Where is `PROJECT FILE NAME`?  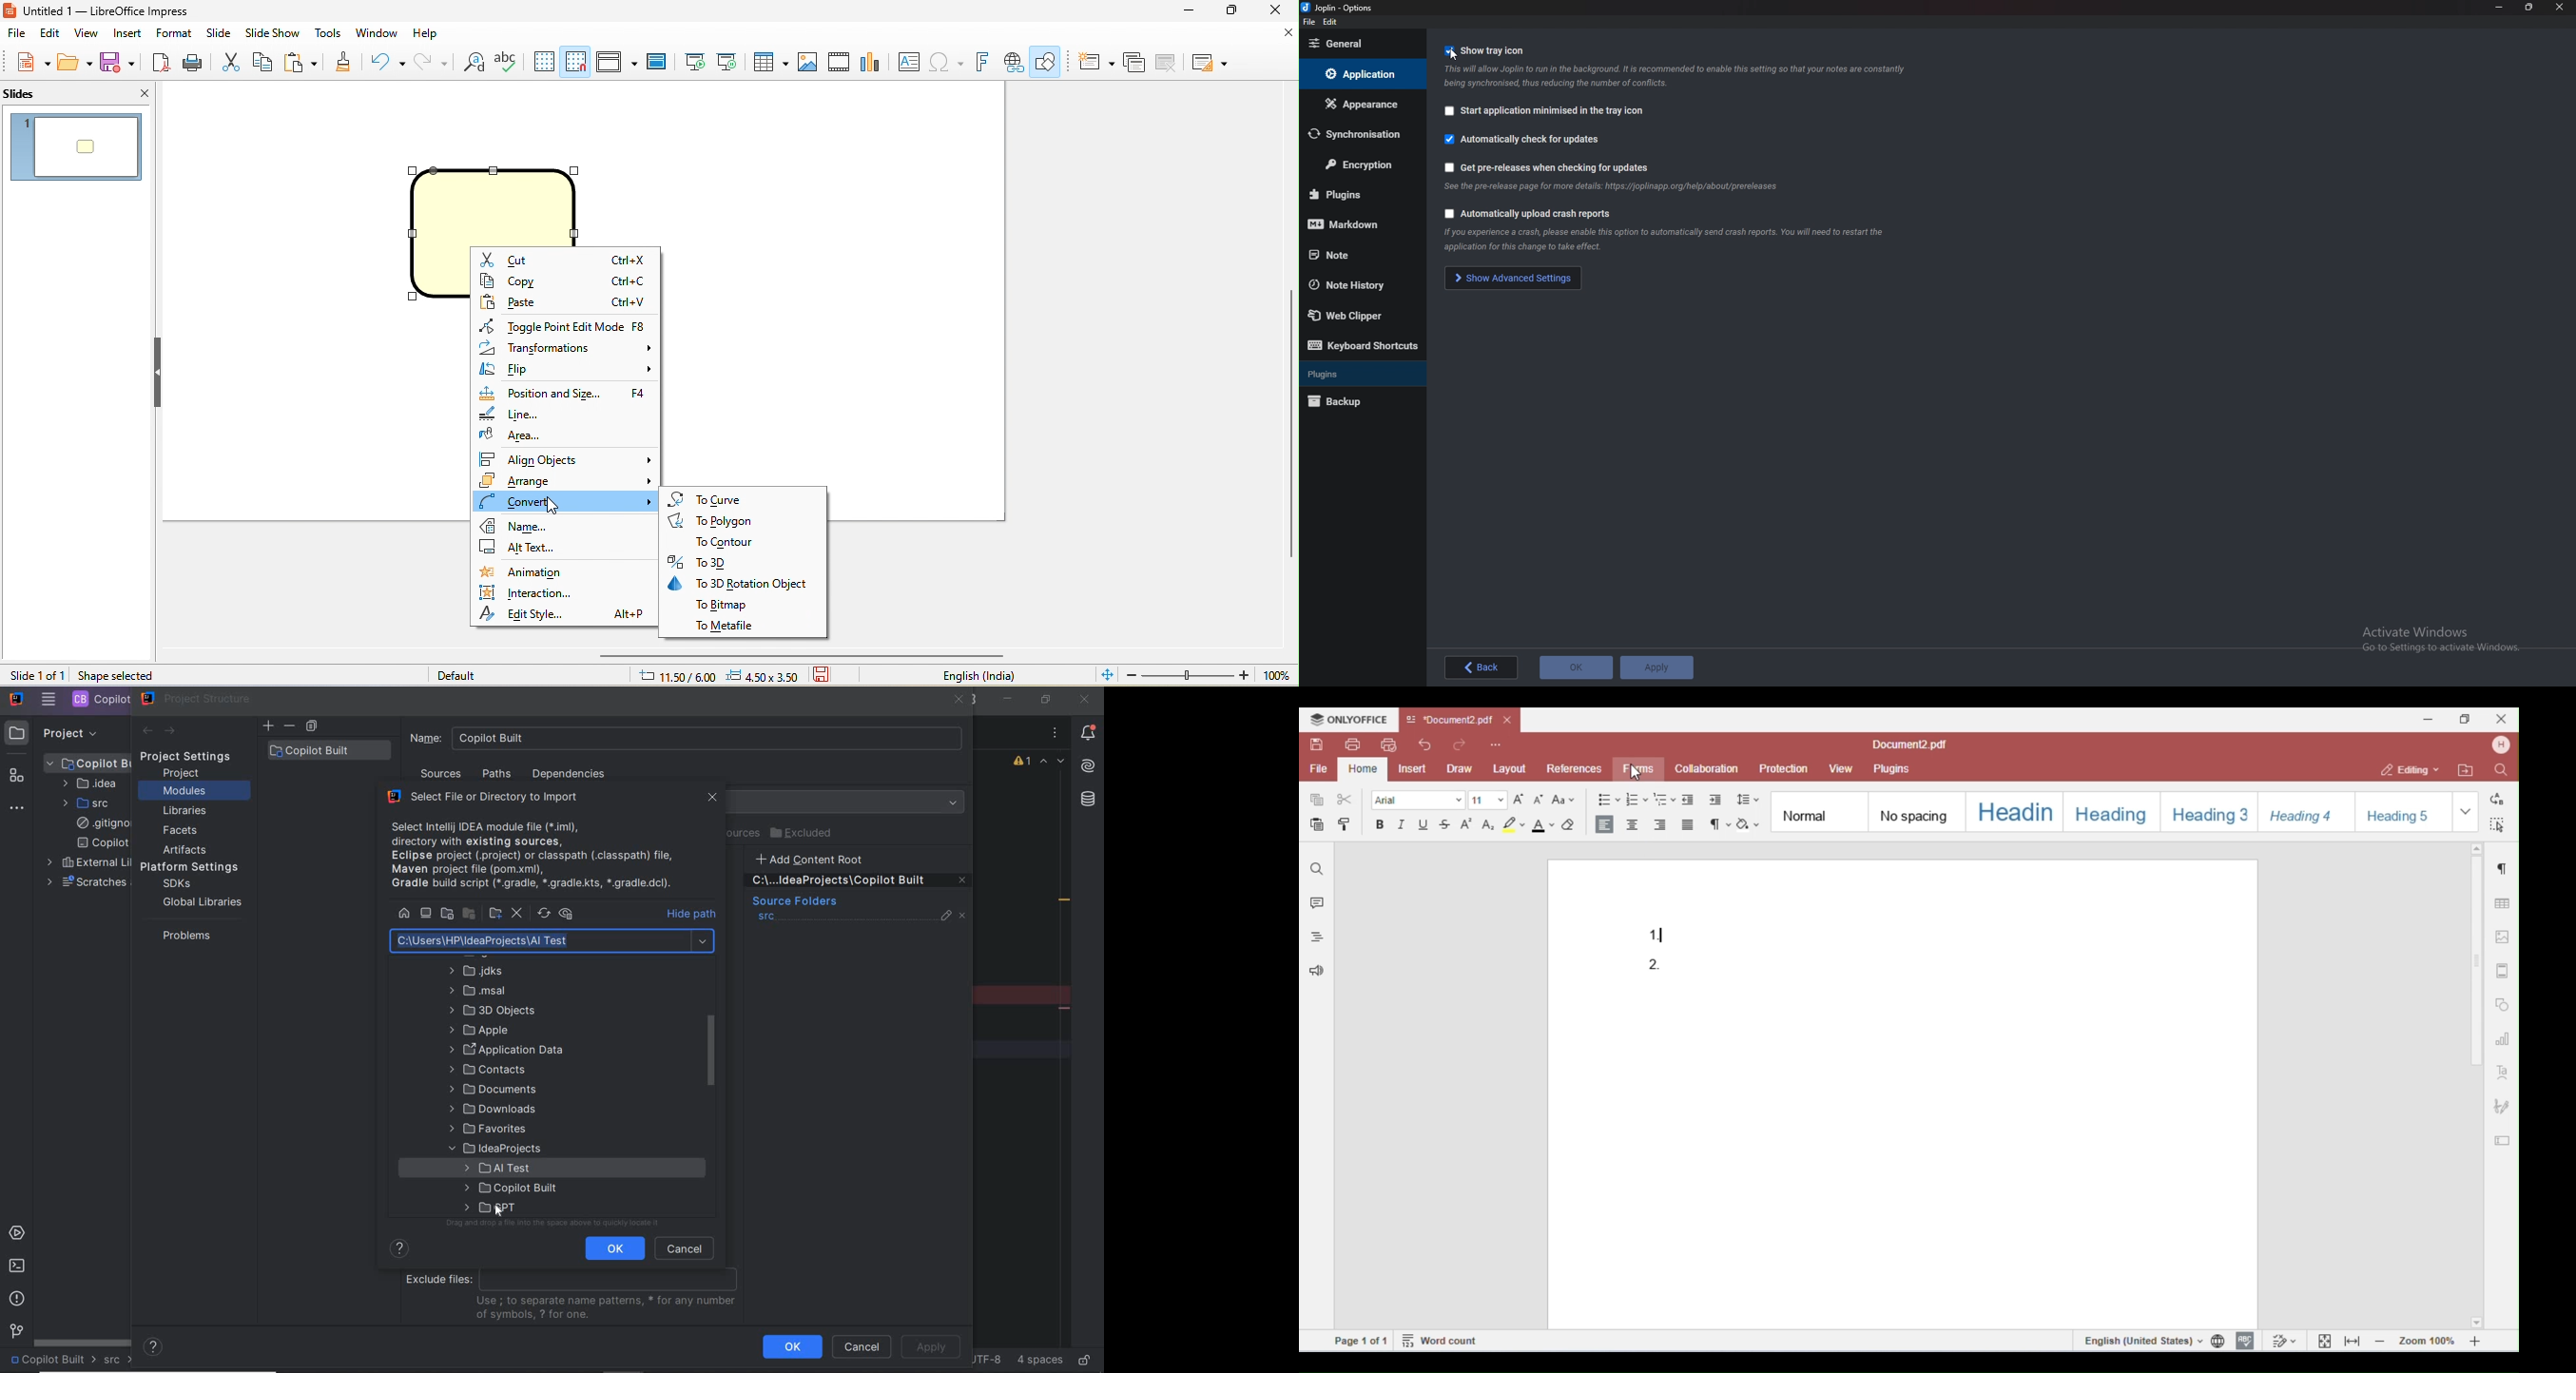 PROJECT FILE NAME is located at coordinates (99, 699).